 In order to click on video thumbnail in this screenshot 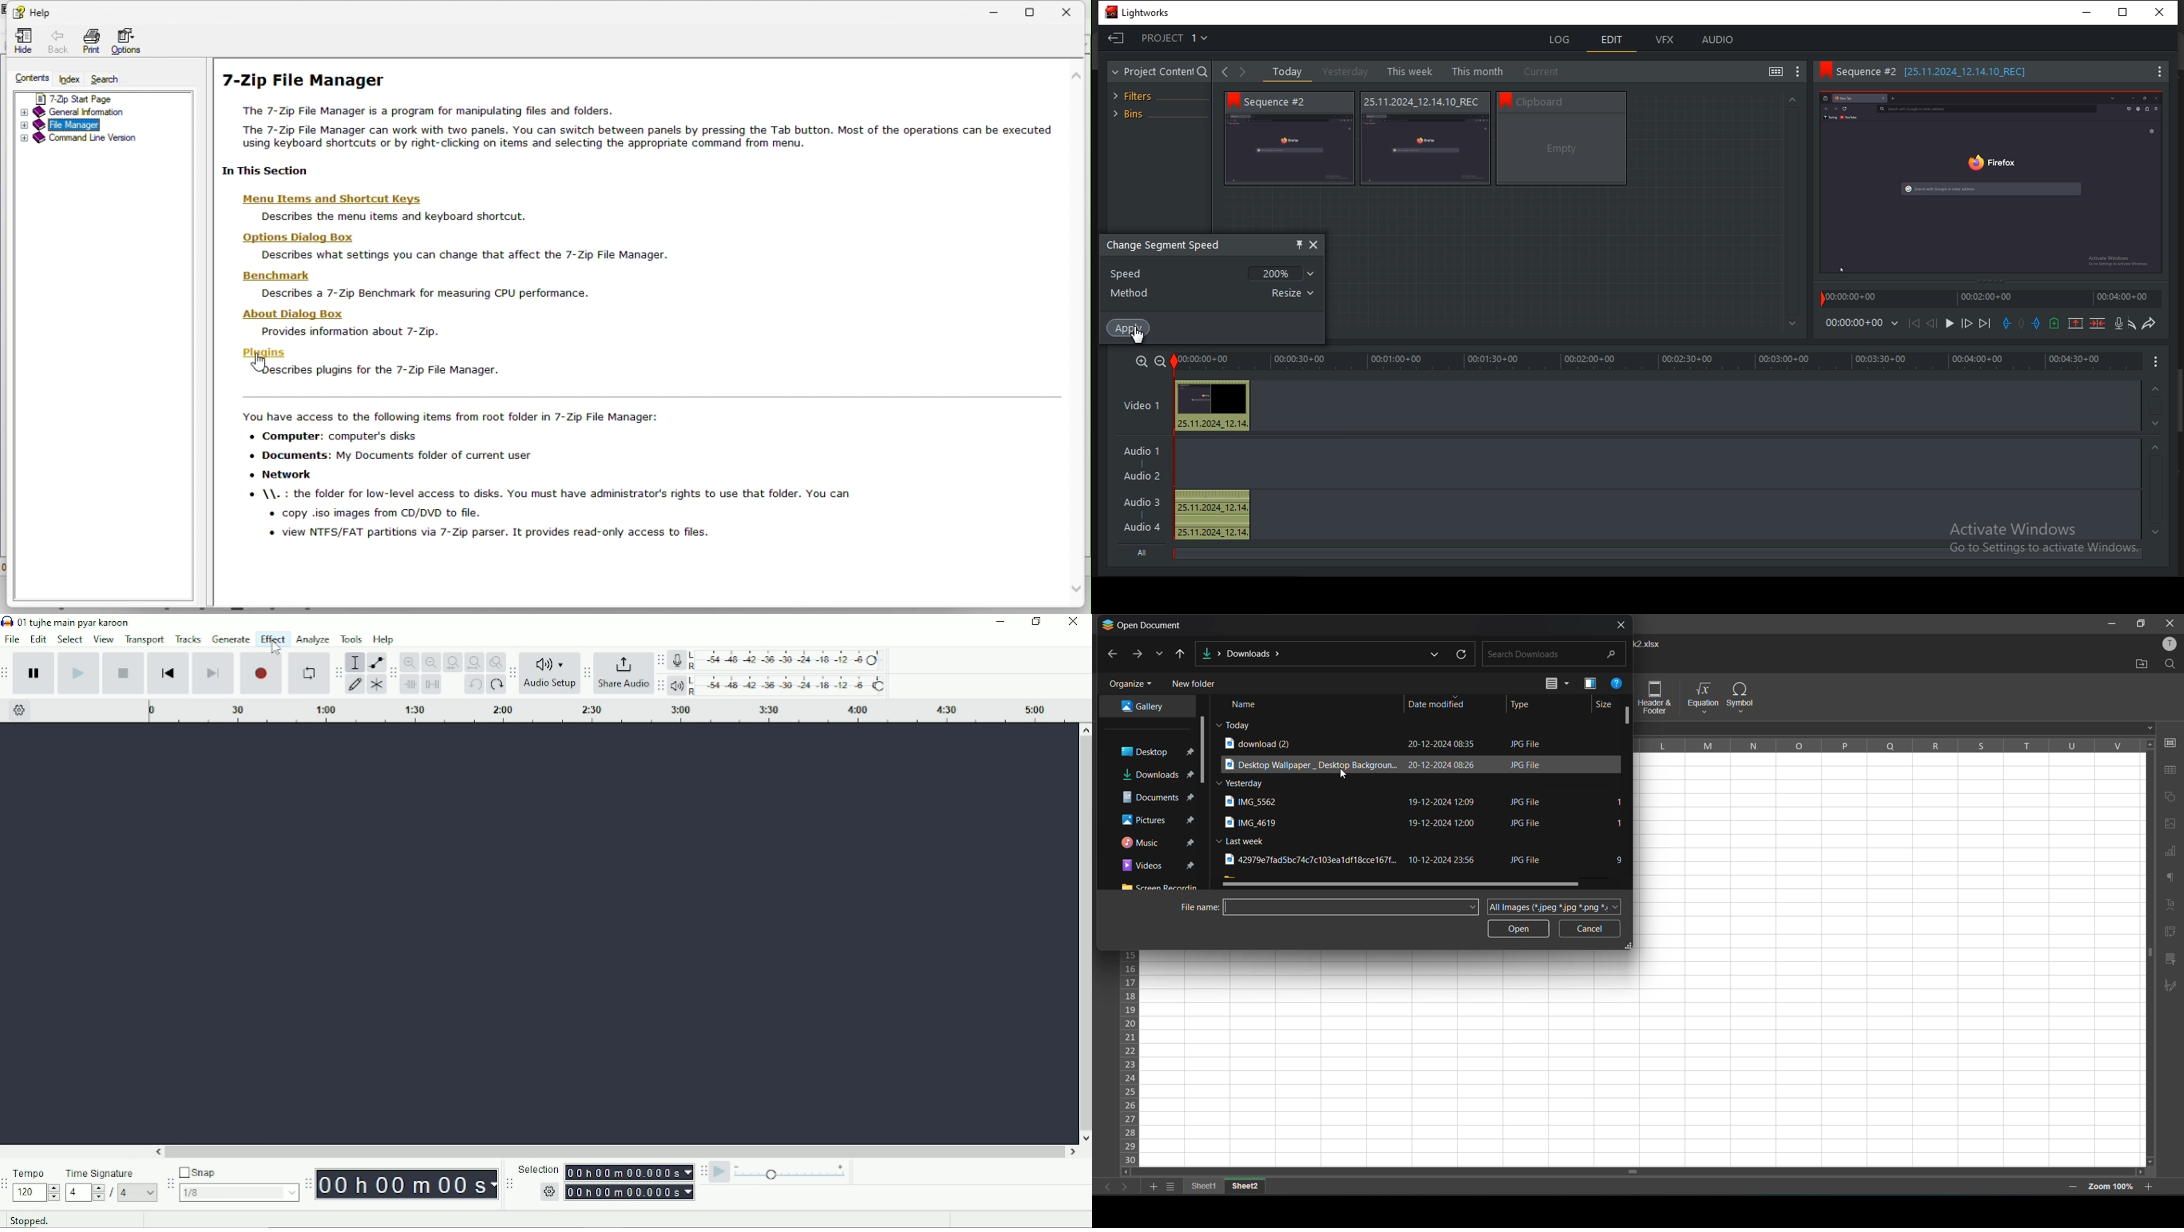, I will do `click(1291, 149)`.